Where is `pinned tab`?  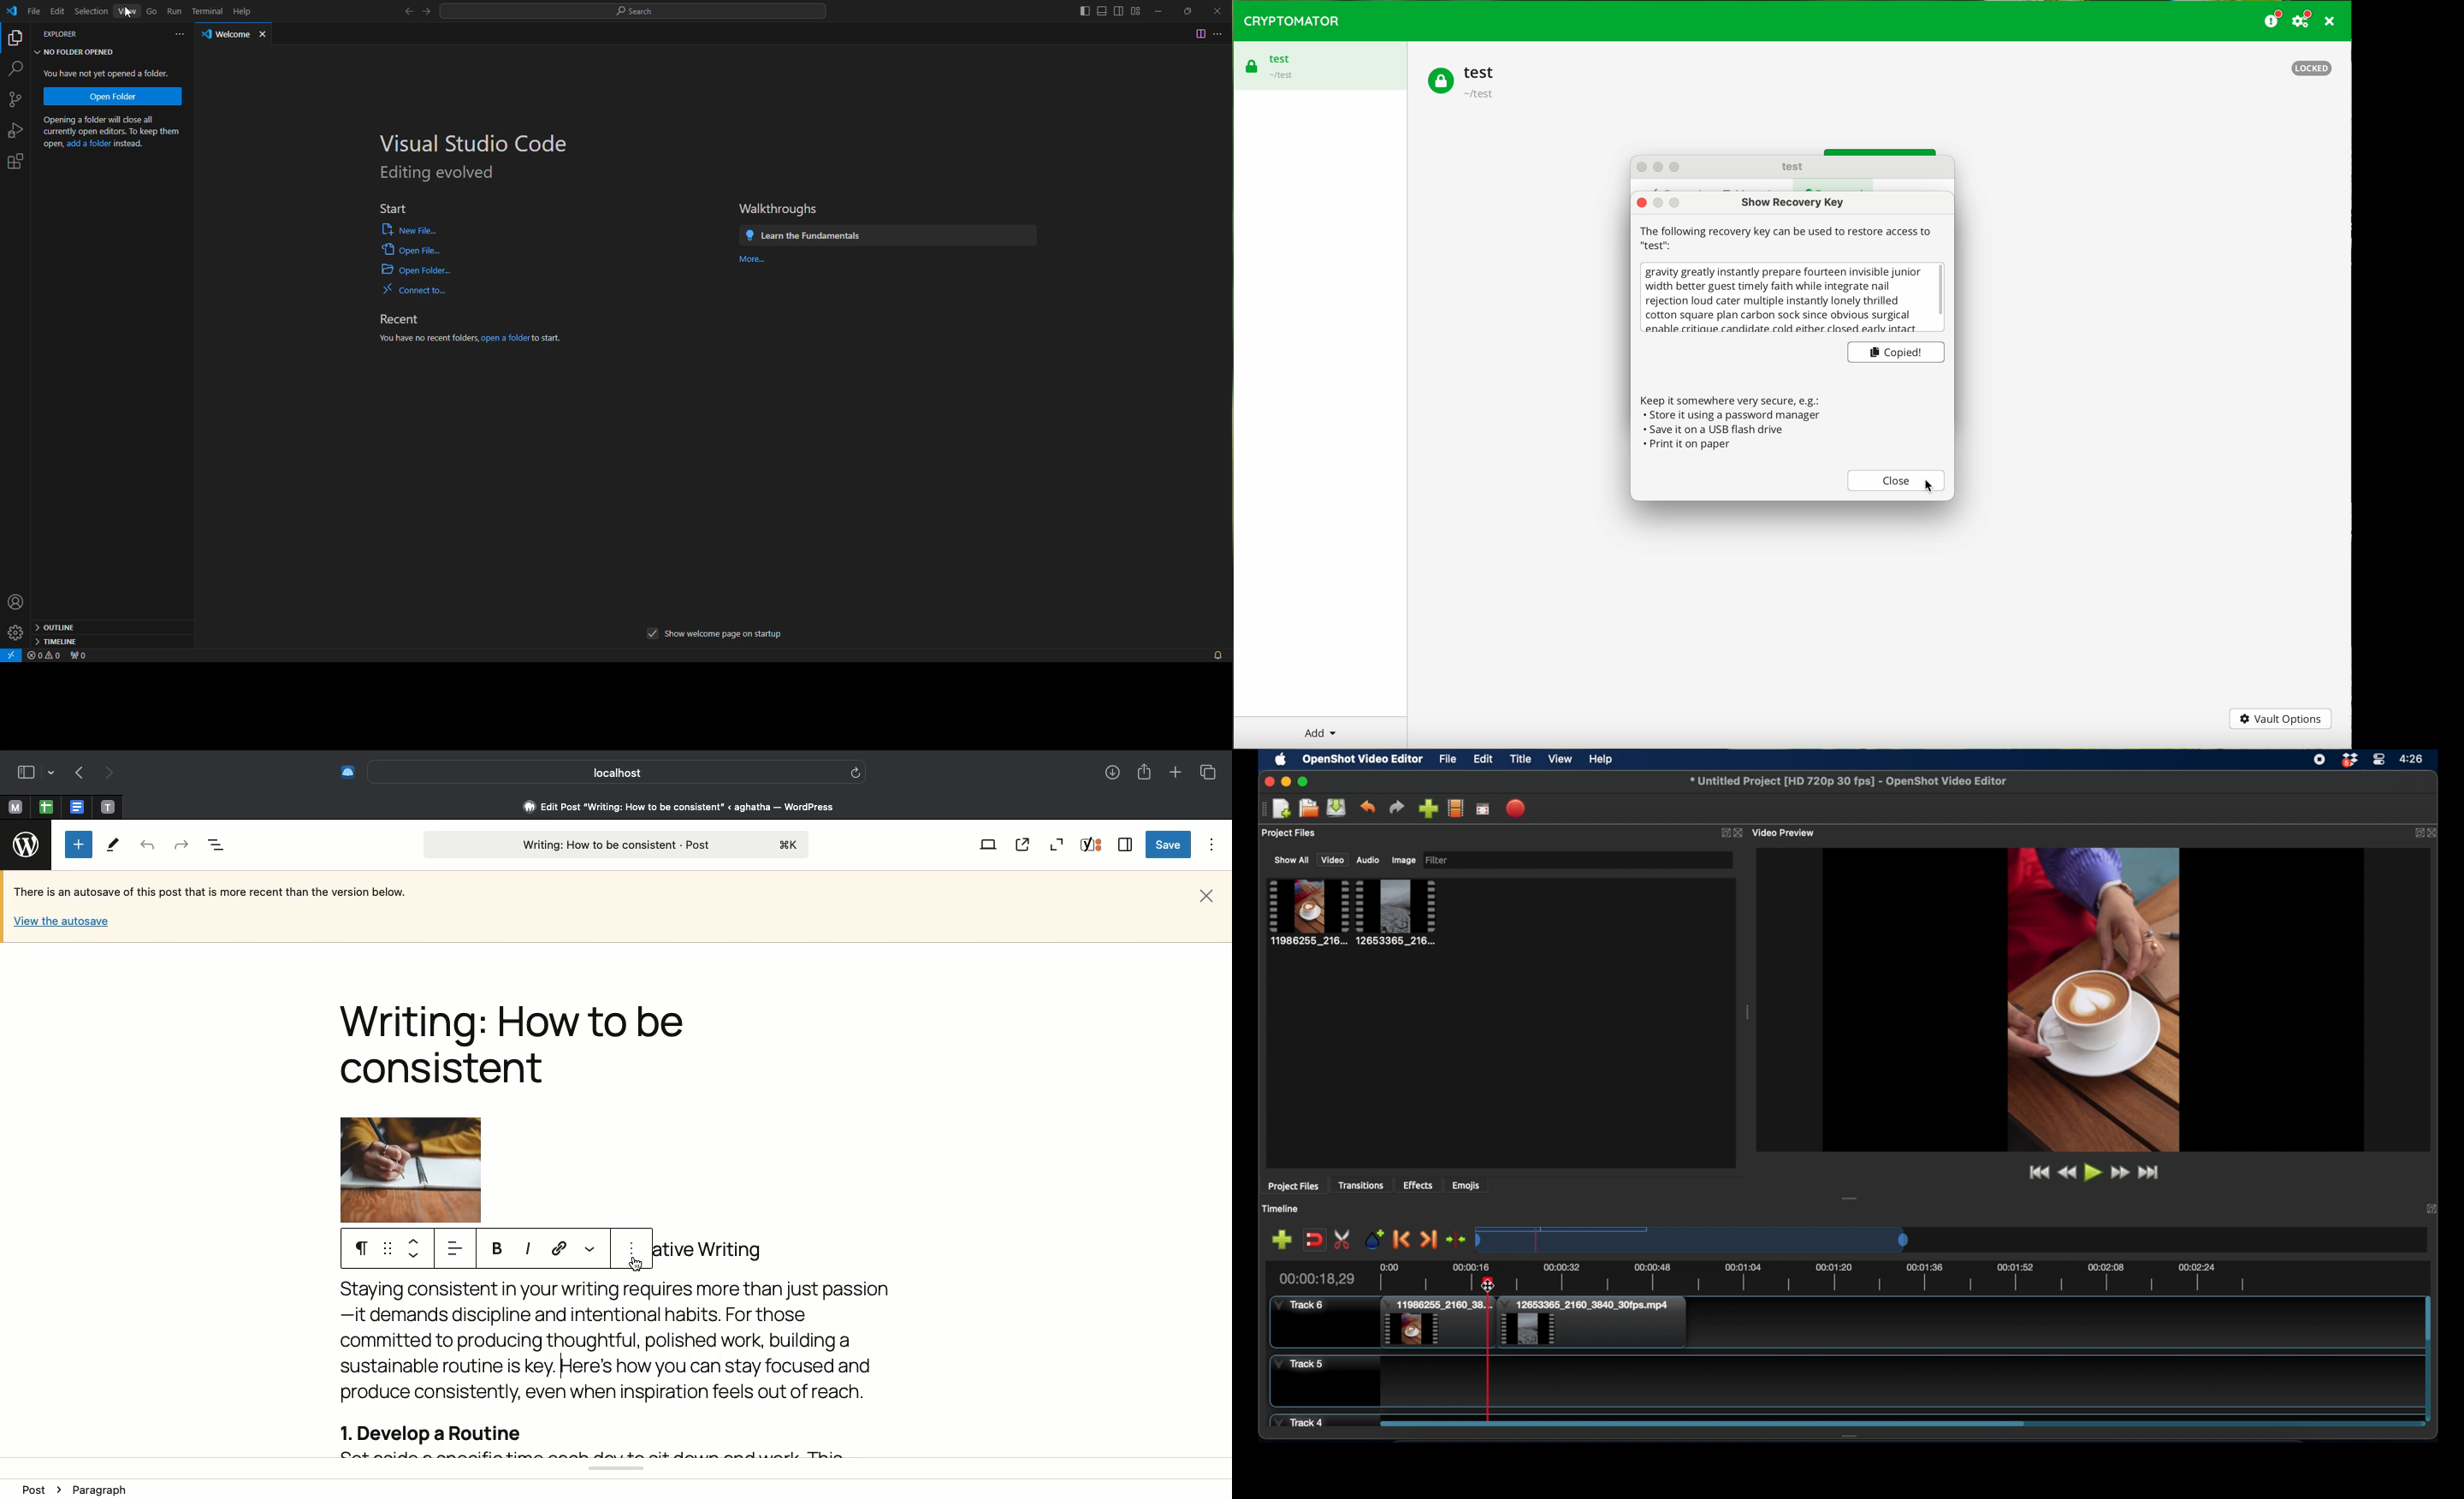
pinned tab is located at coordinates (14, 805).